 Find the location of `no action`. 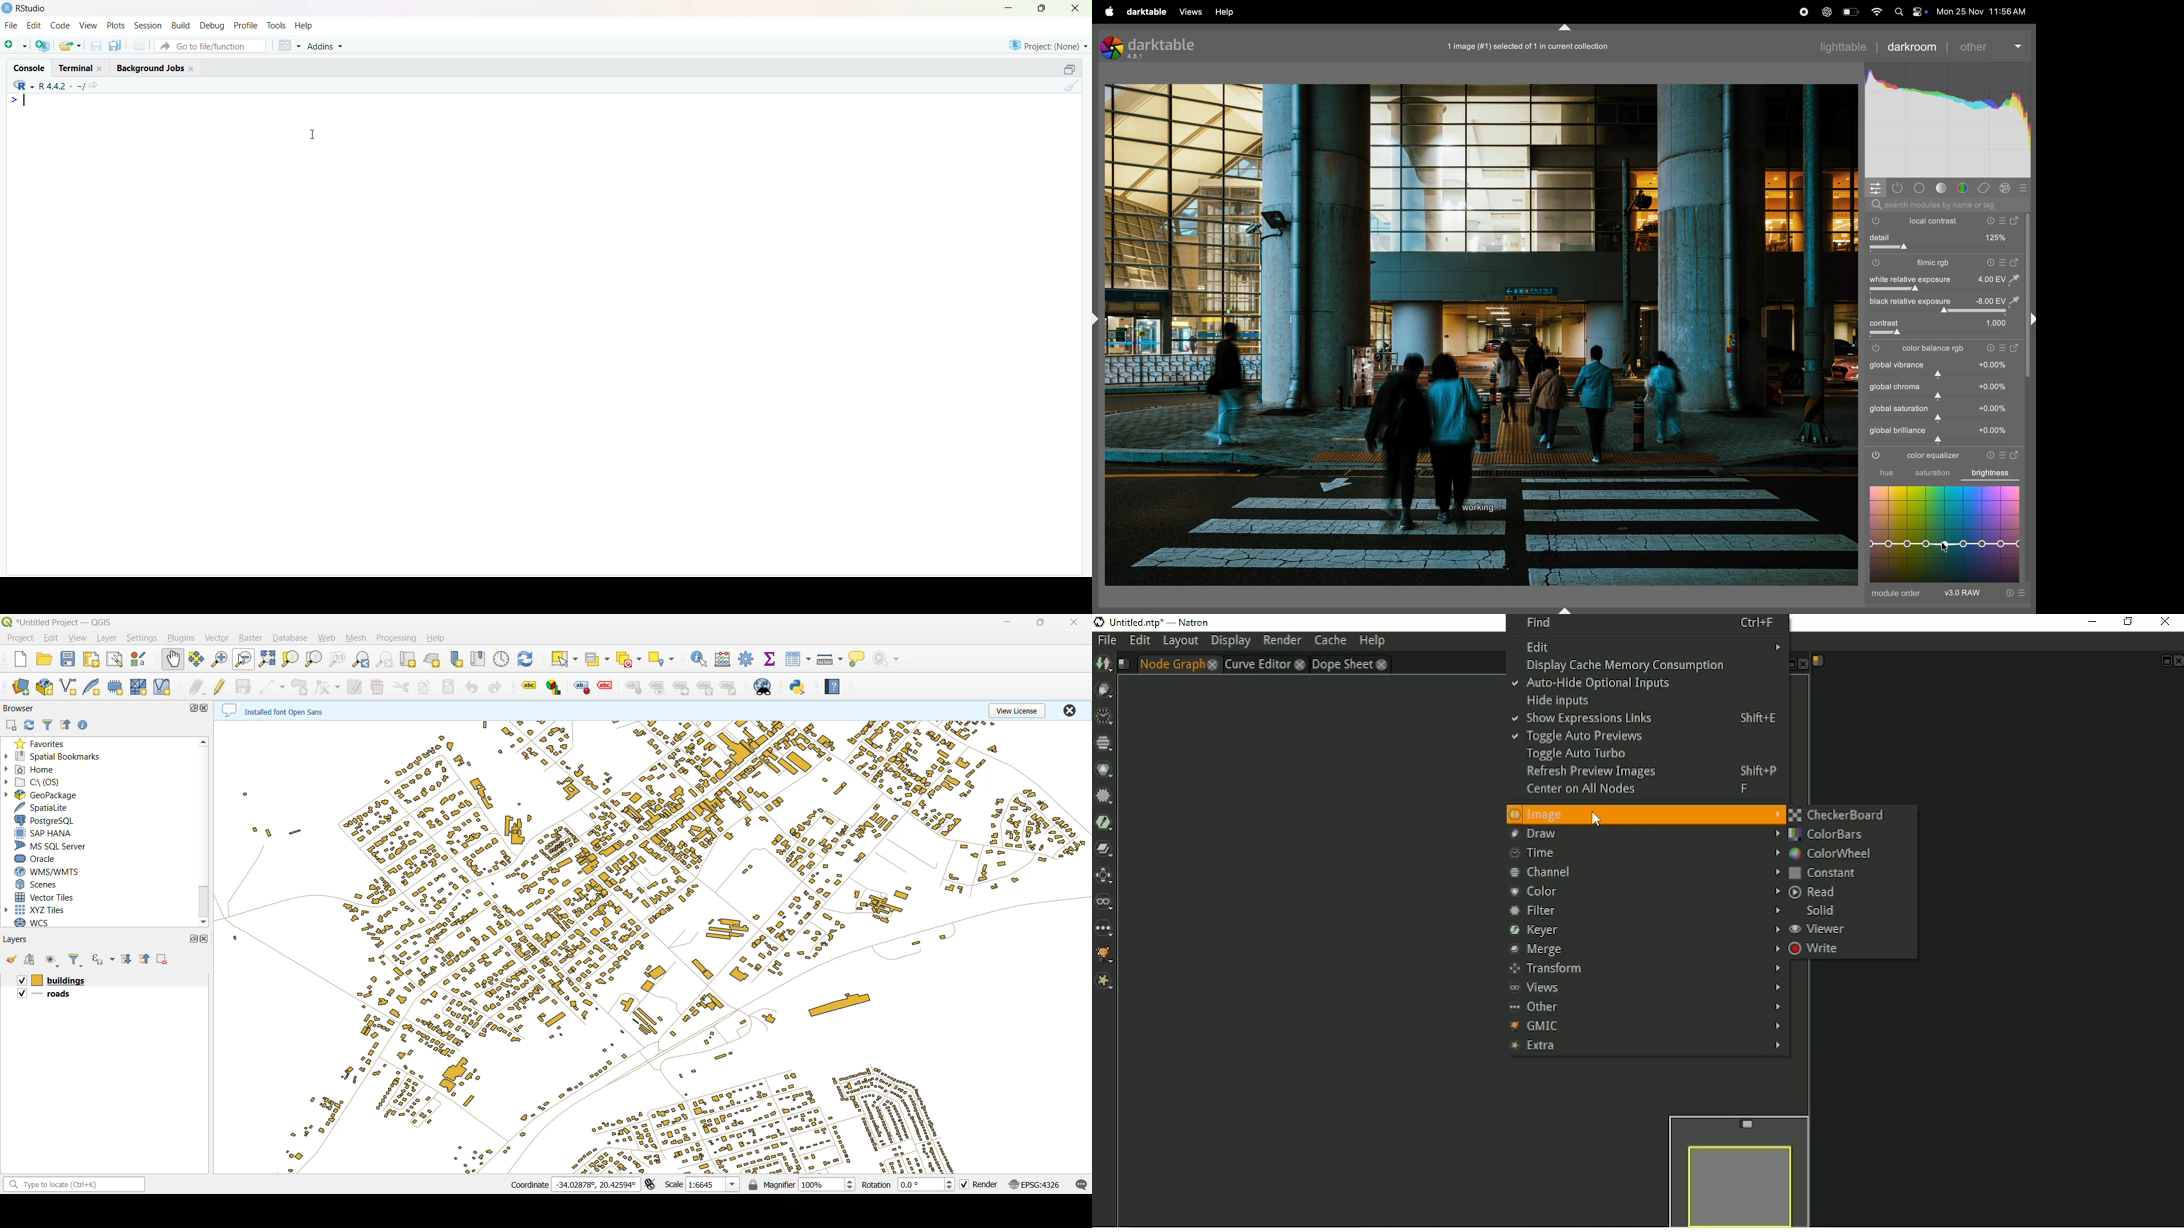

no action is located at coordinates (886, 659).